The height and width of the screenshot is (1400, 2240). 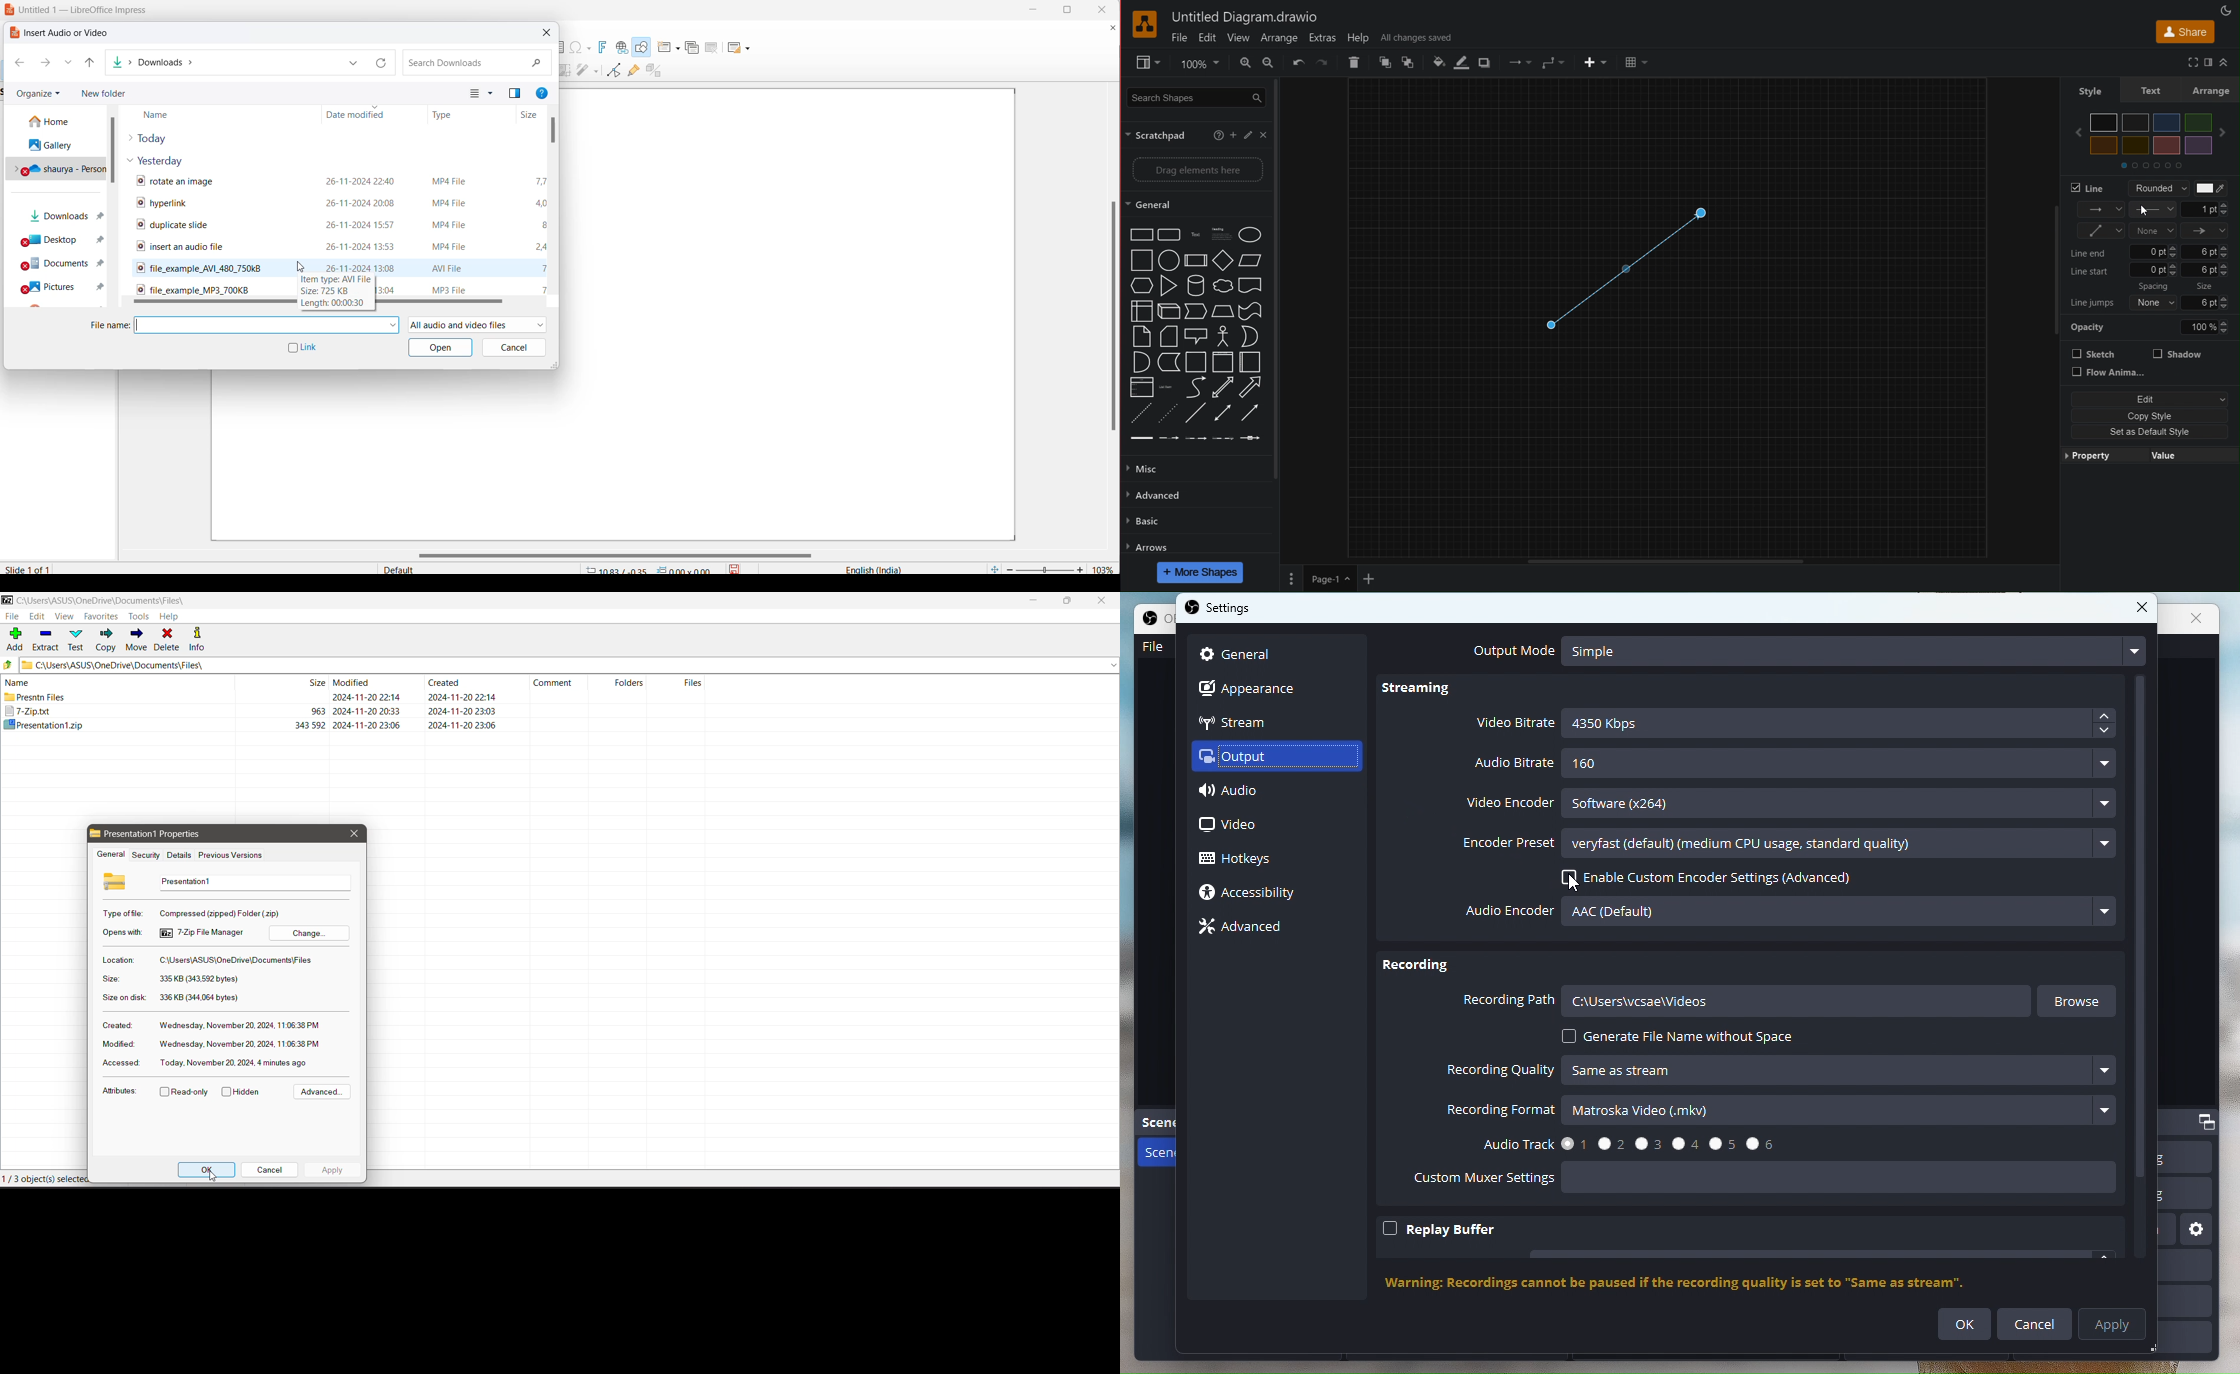 What do you see at coordinates (1142, 63) in the screenshot?
I see `View` at bounding box center [1142, 63].